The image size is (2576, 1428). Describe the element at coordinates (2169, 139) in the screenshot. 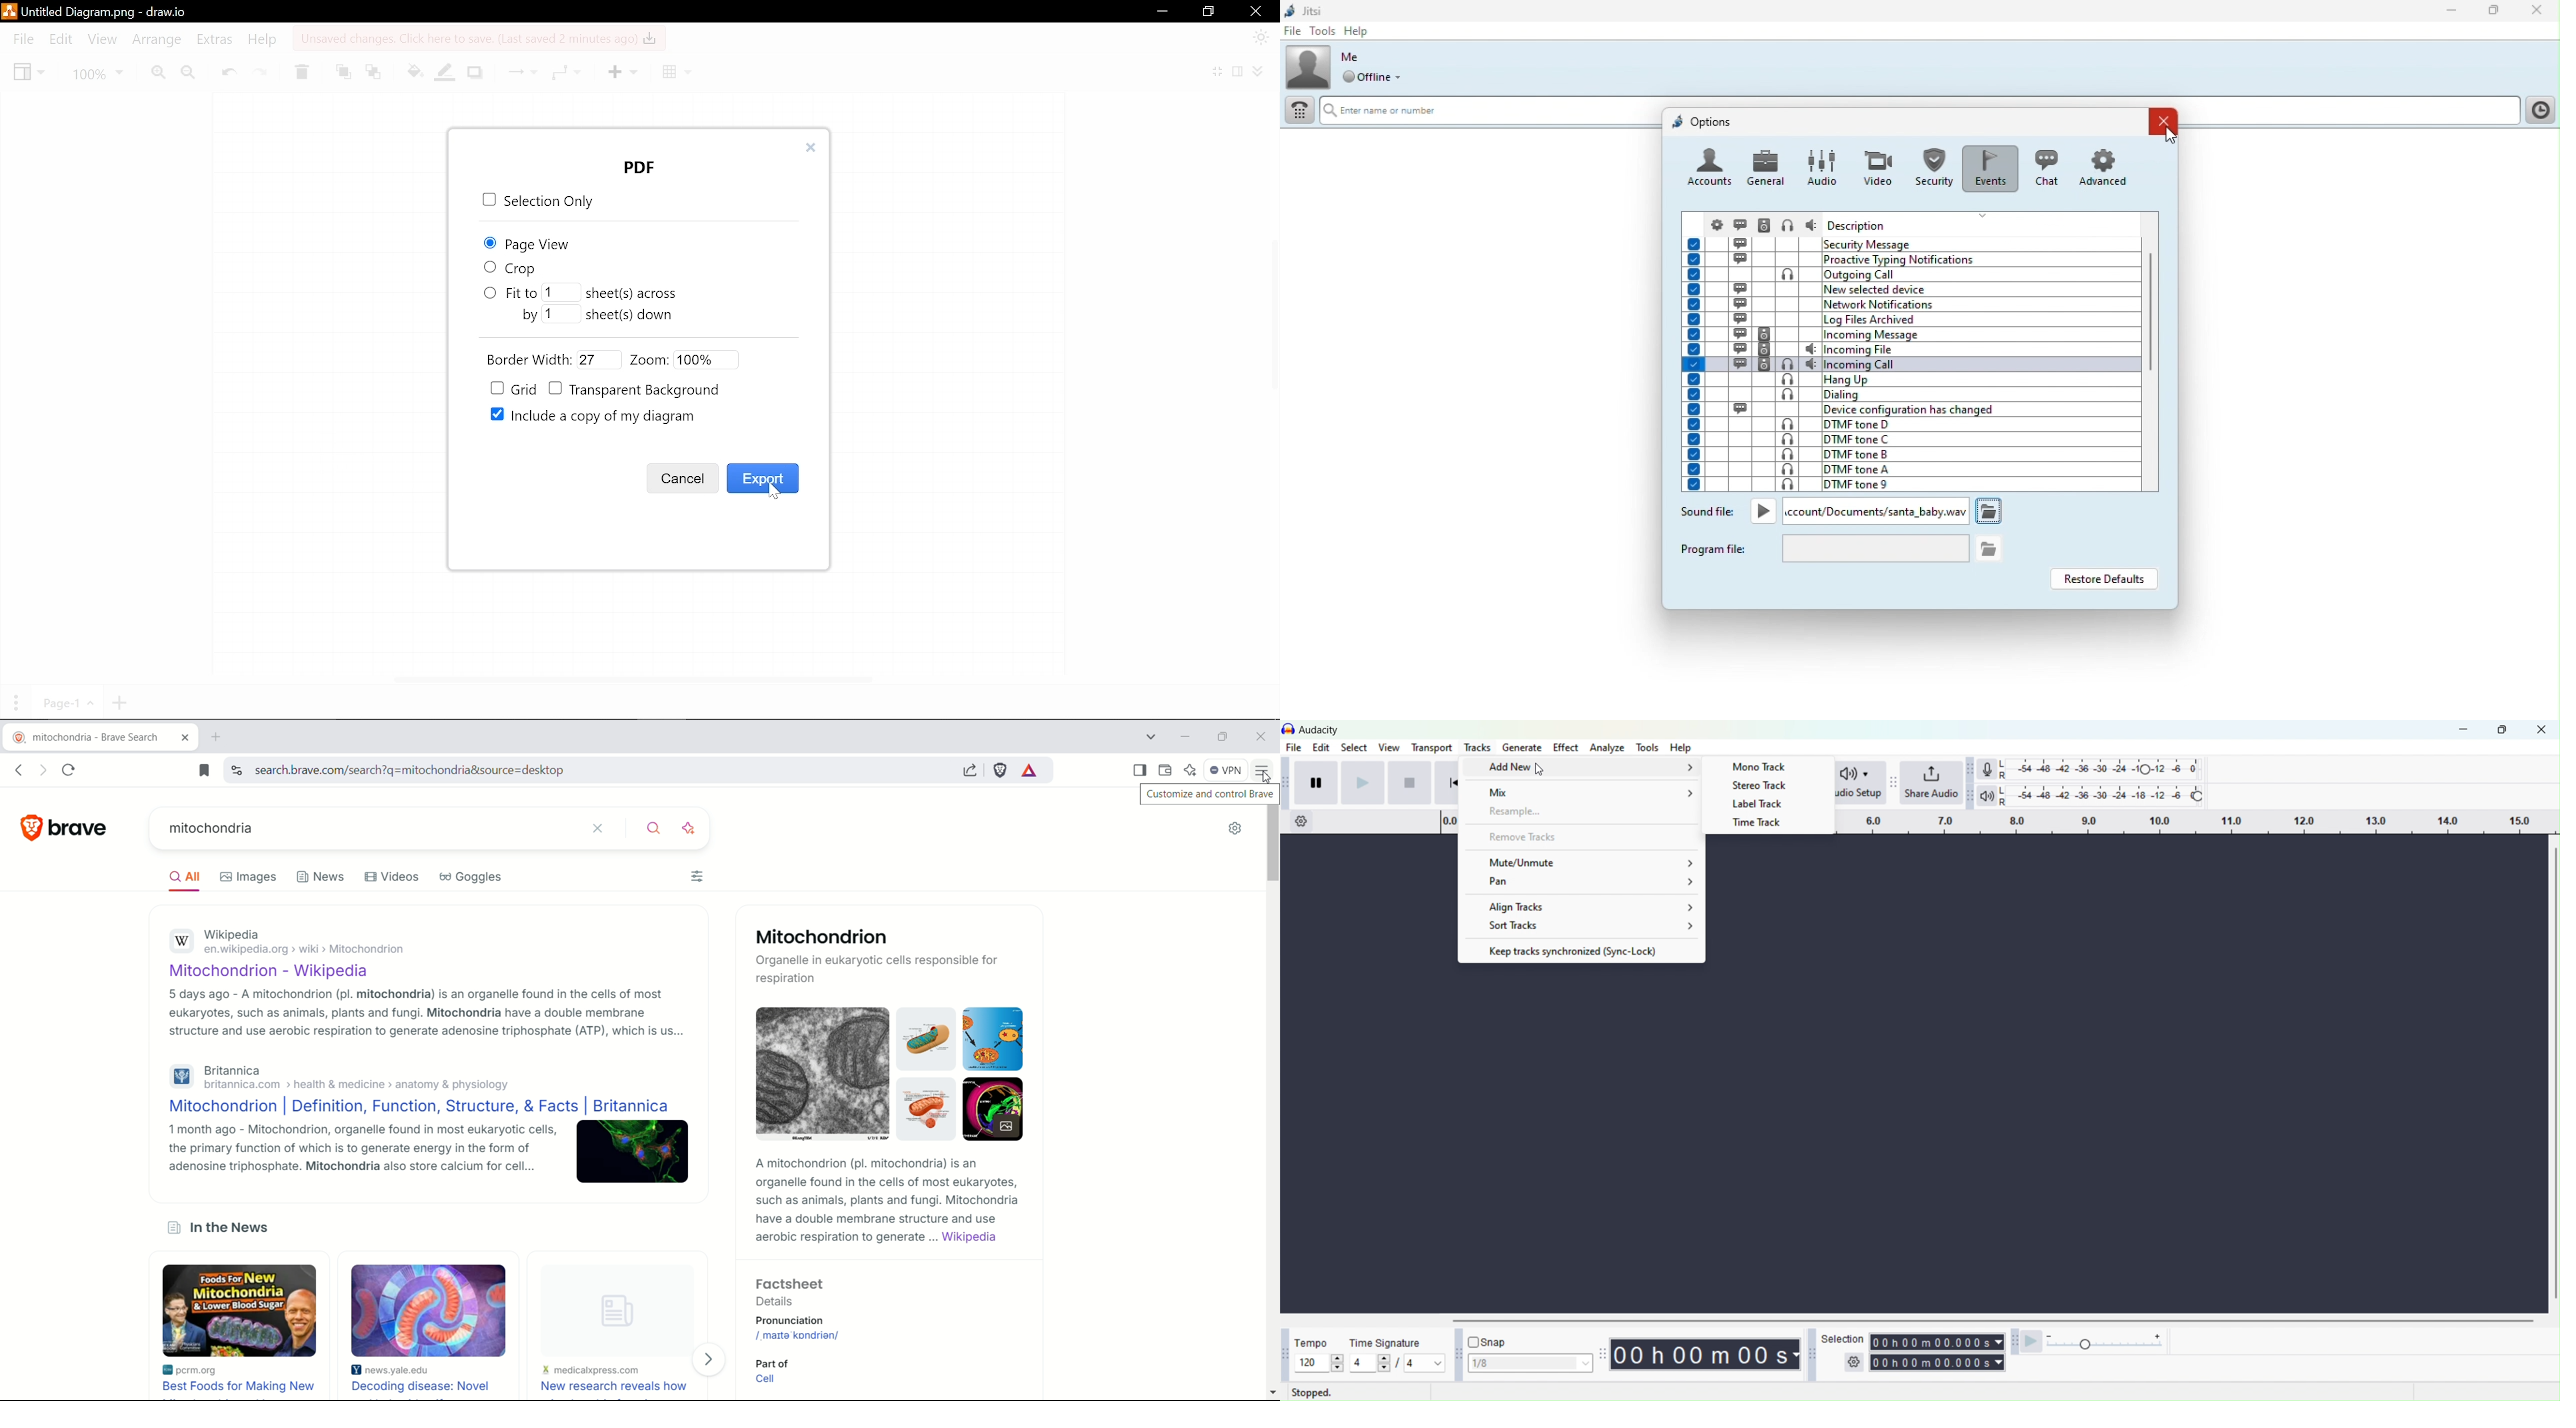

I see `cursor` at that location.